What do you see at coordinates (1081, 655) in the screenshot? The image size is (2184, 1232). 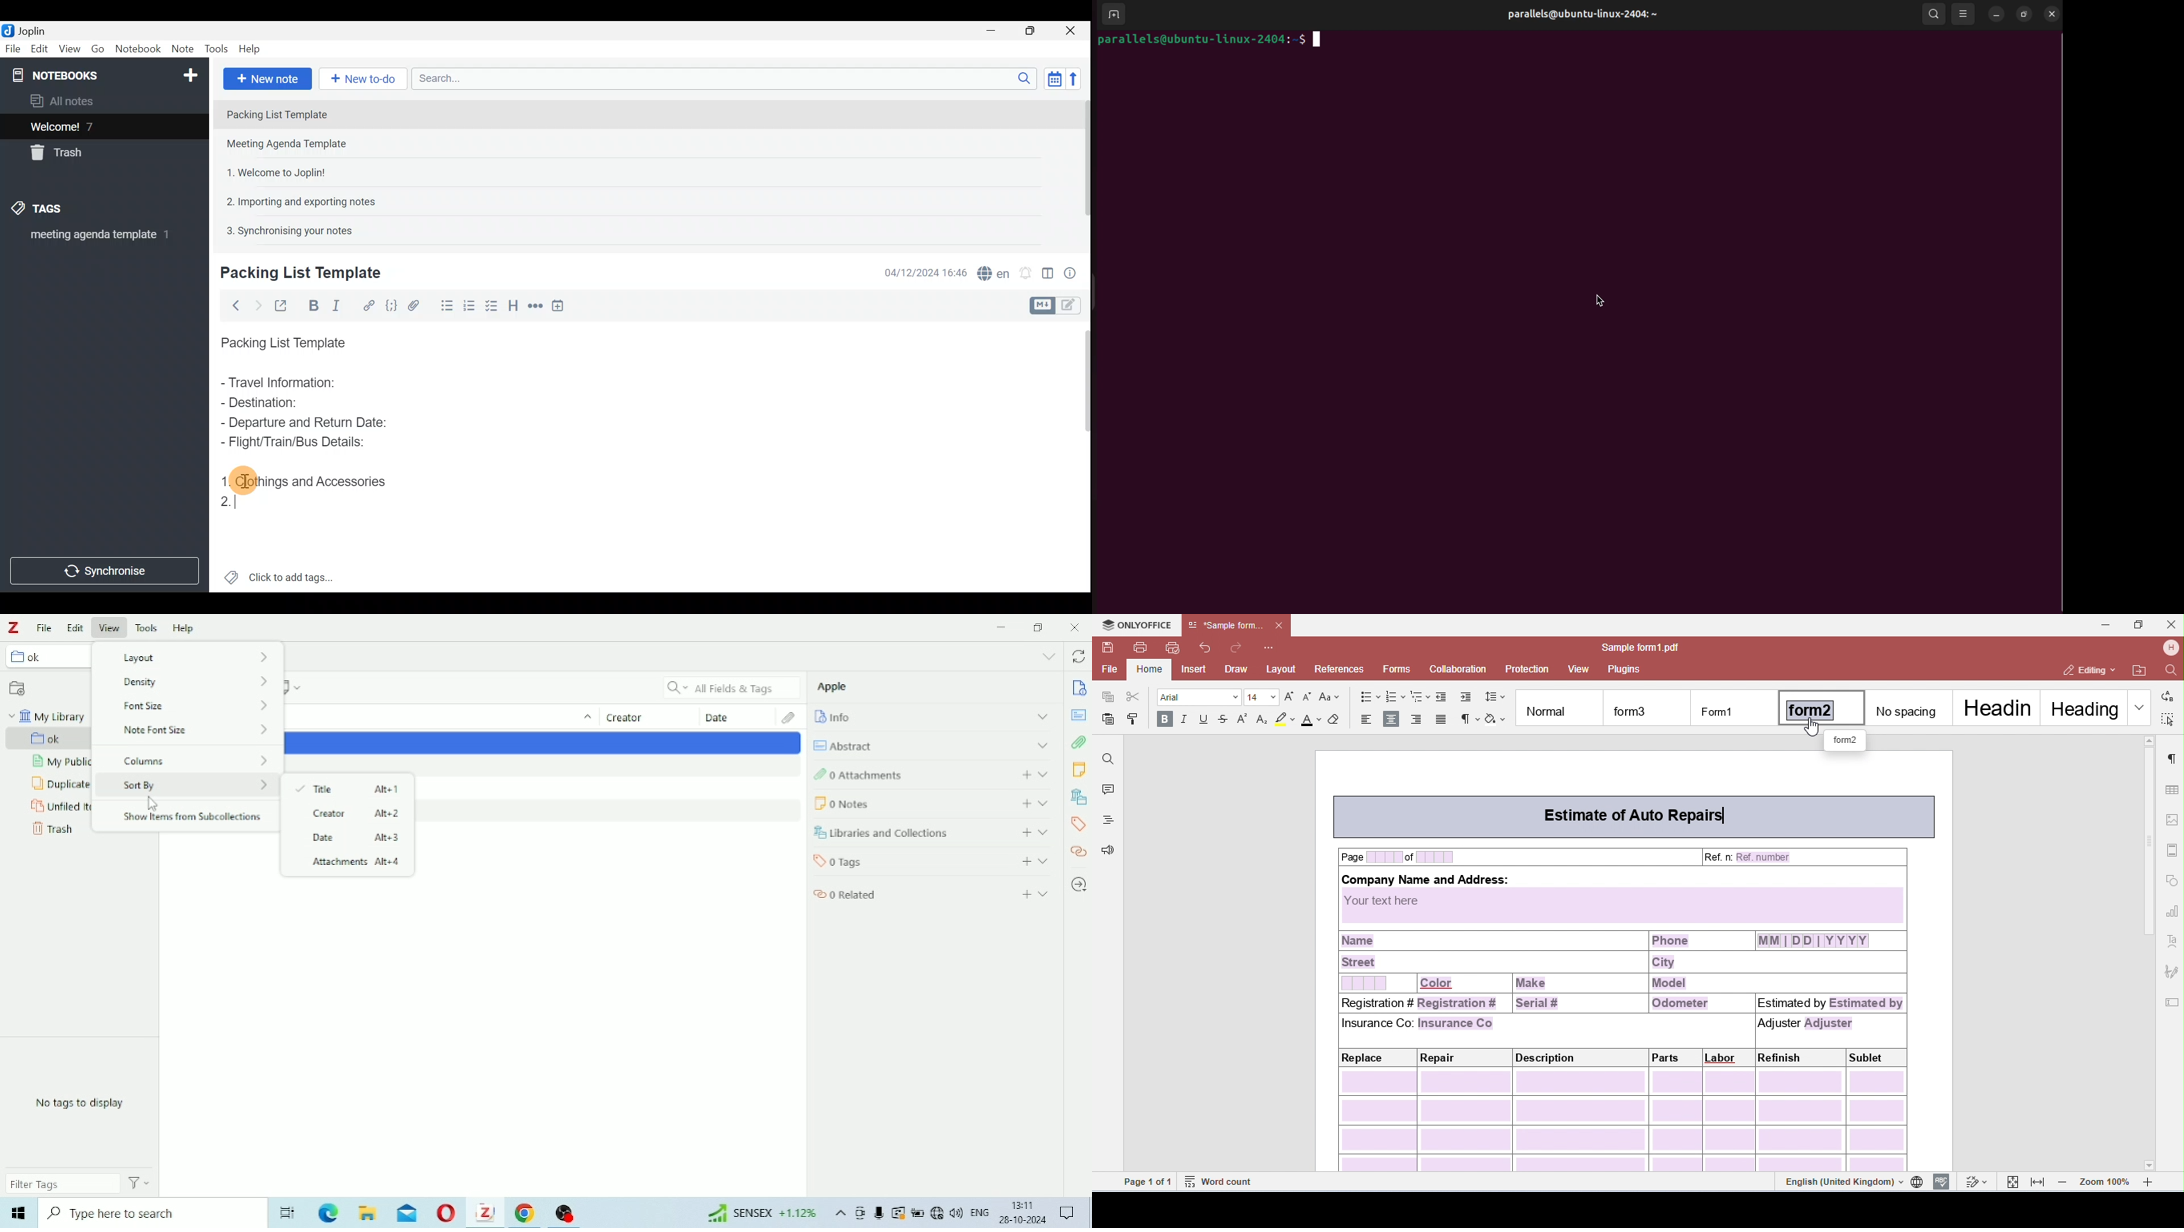 I see `Sync with zotero.org` at bounding box center [1081, 655].